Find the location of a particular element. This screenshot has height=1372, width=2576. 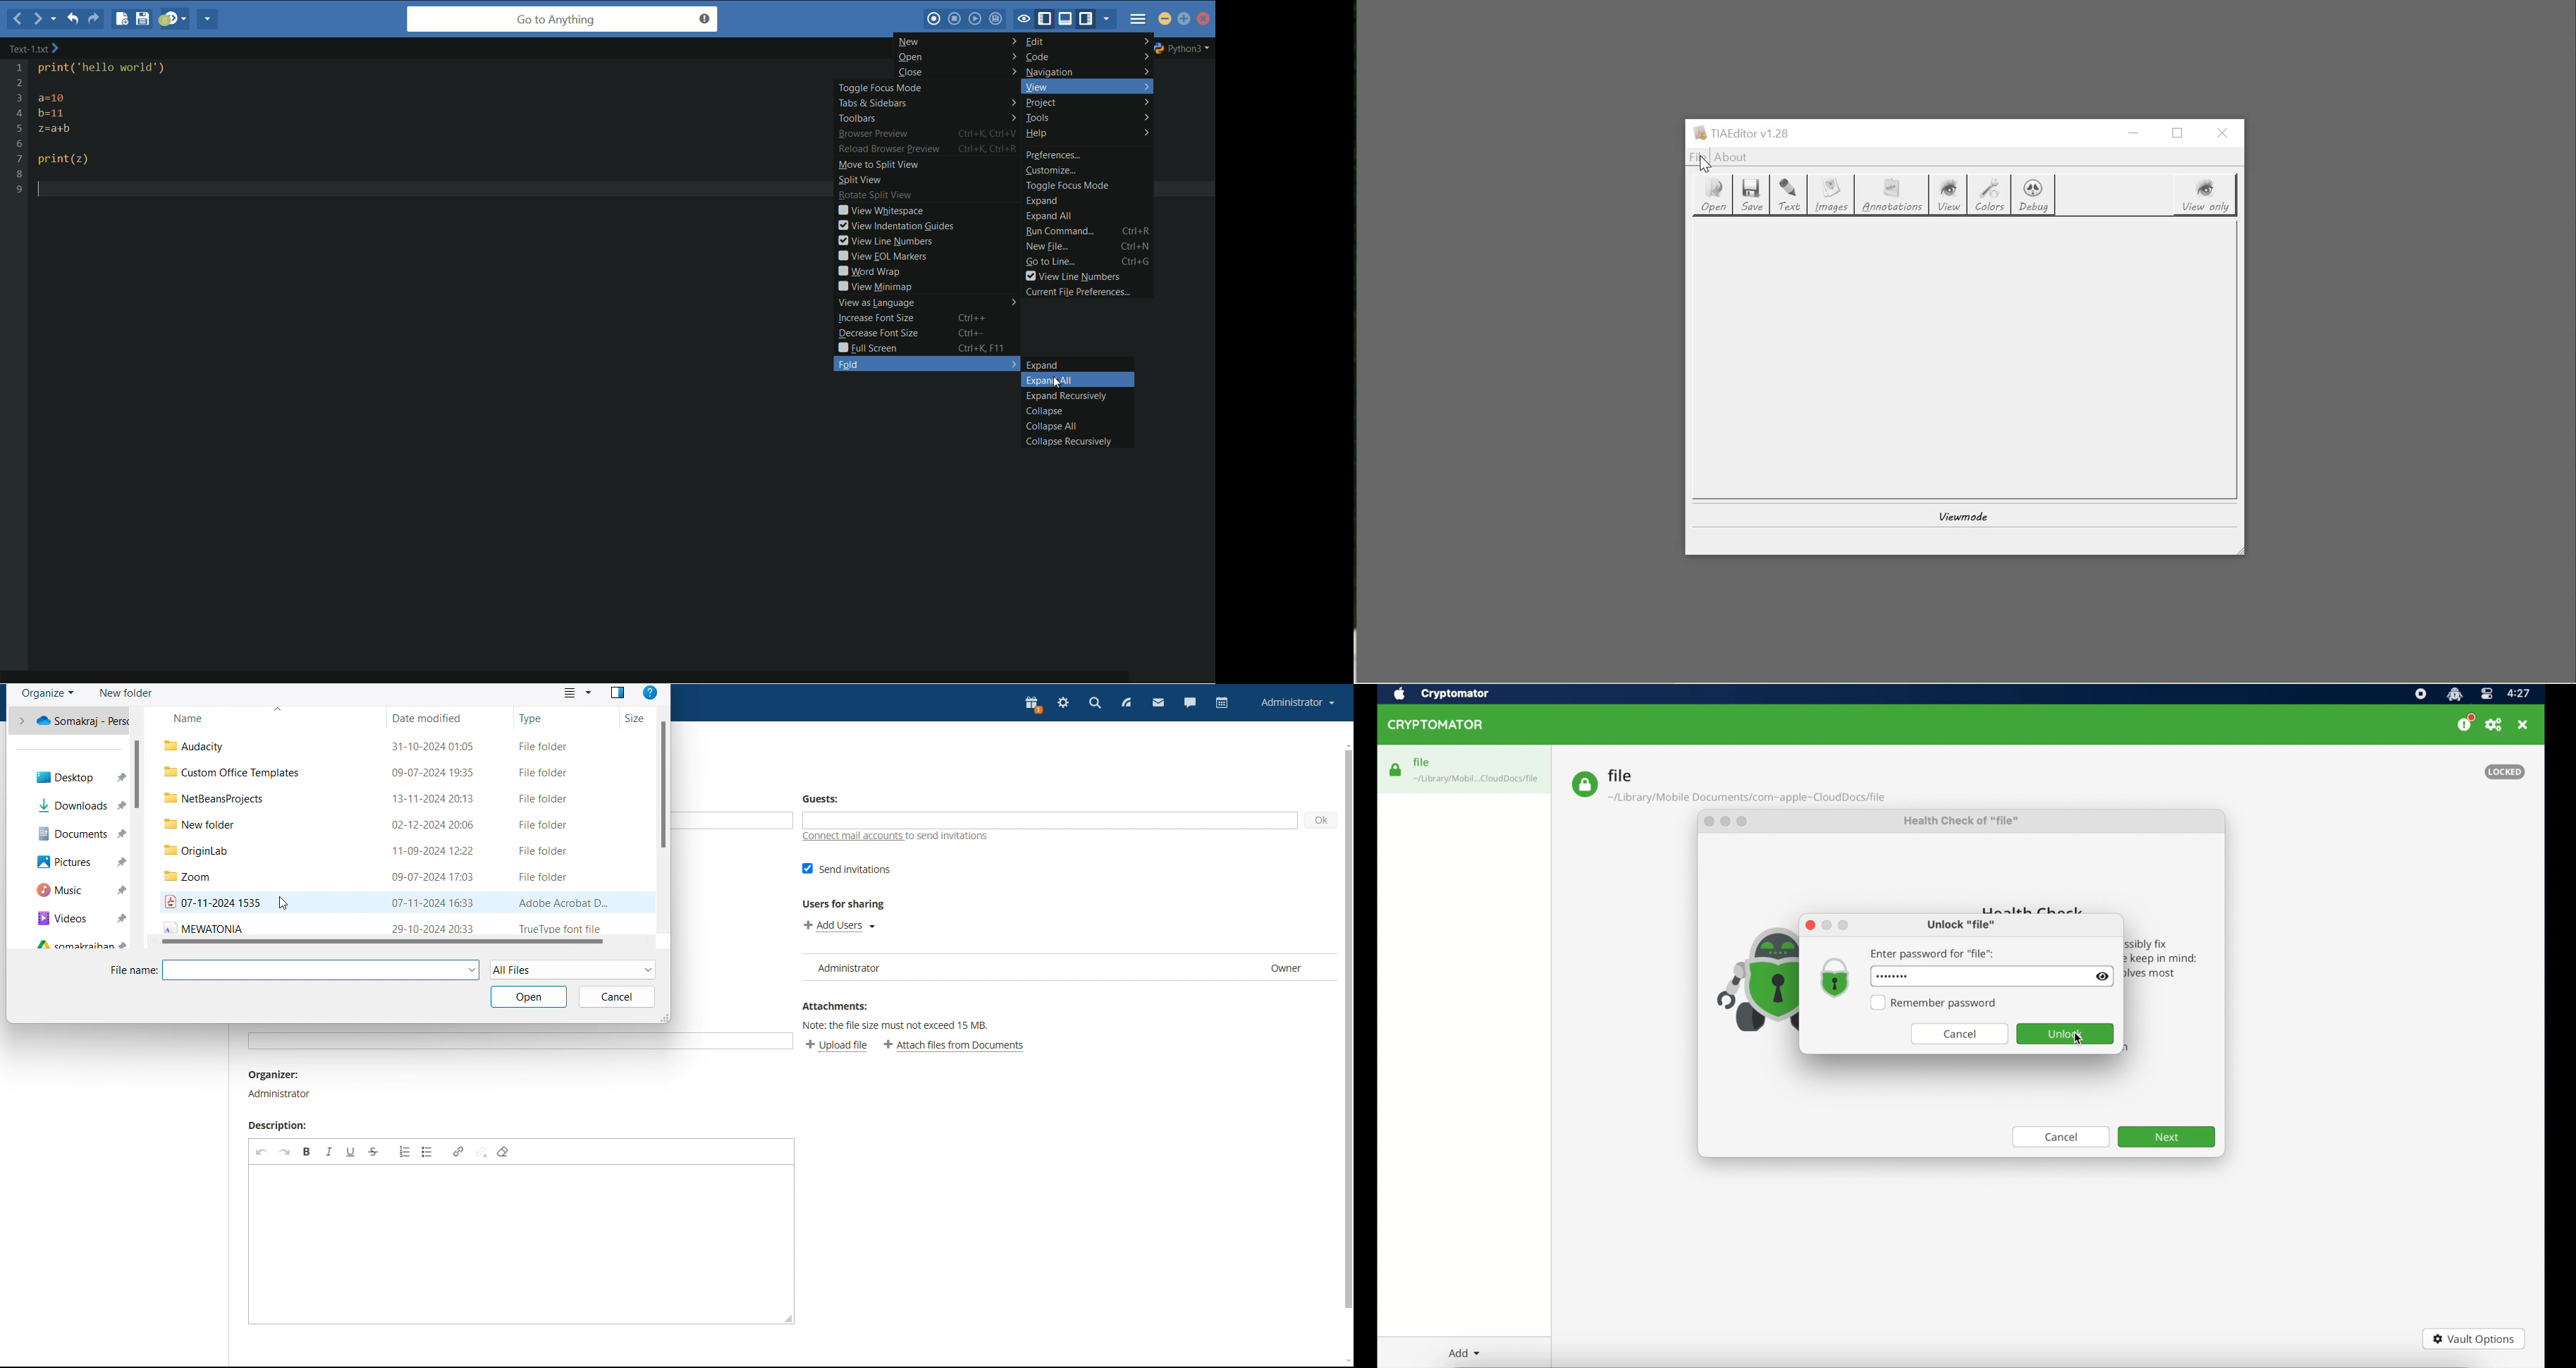

file name is located at coordinates (134, 970).